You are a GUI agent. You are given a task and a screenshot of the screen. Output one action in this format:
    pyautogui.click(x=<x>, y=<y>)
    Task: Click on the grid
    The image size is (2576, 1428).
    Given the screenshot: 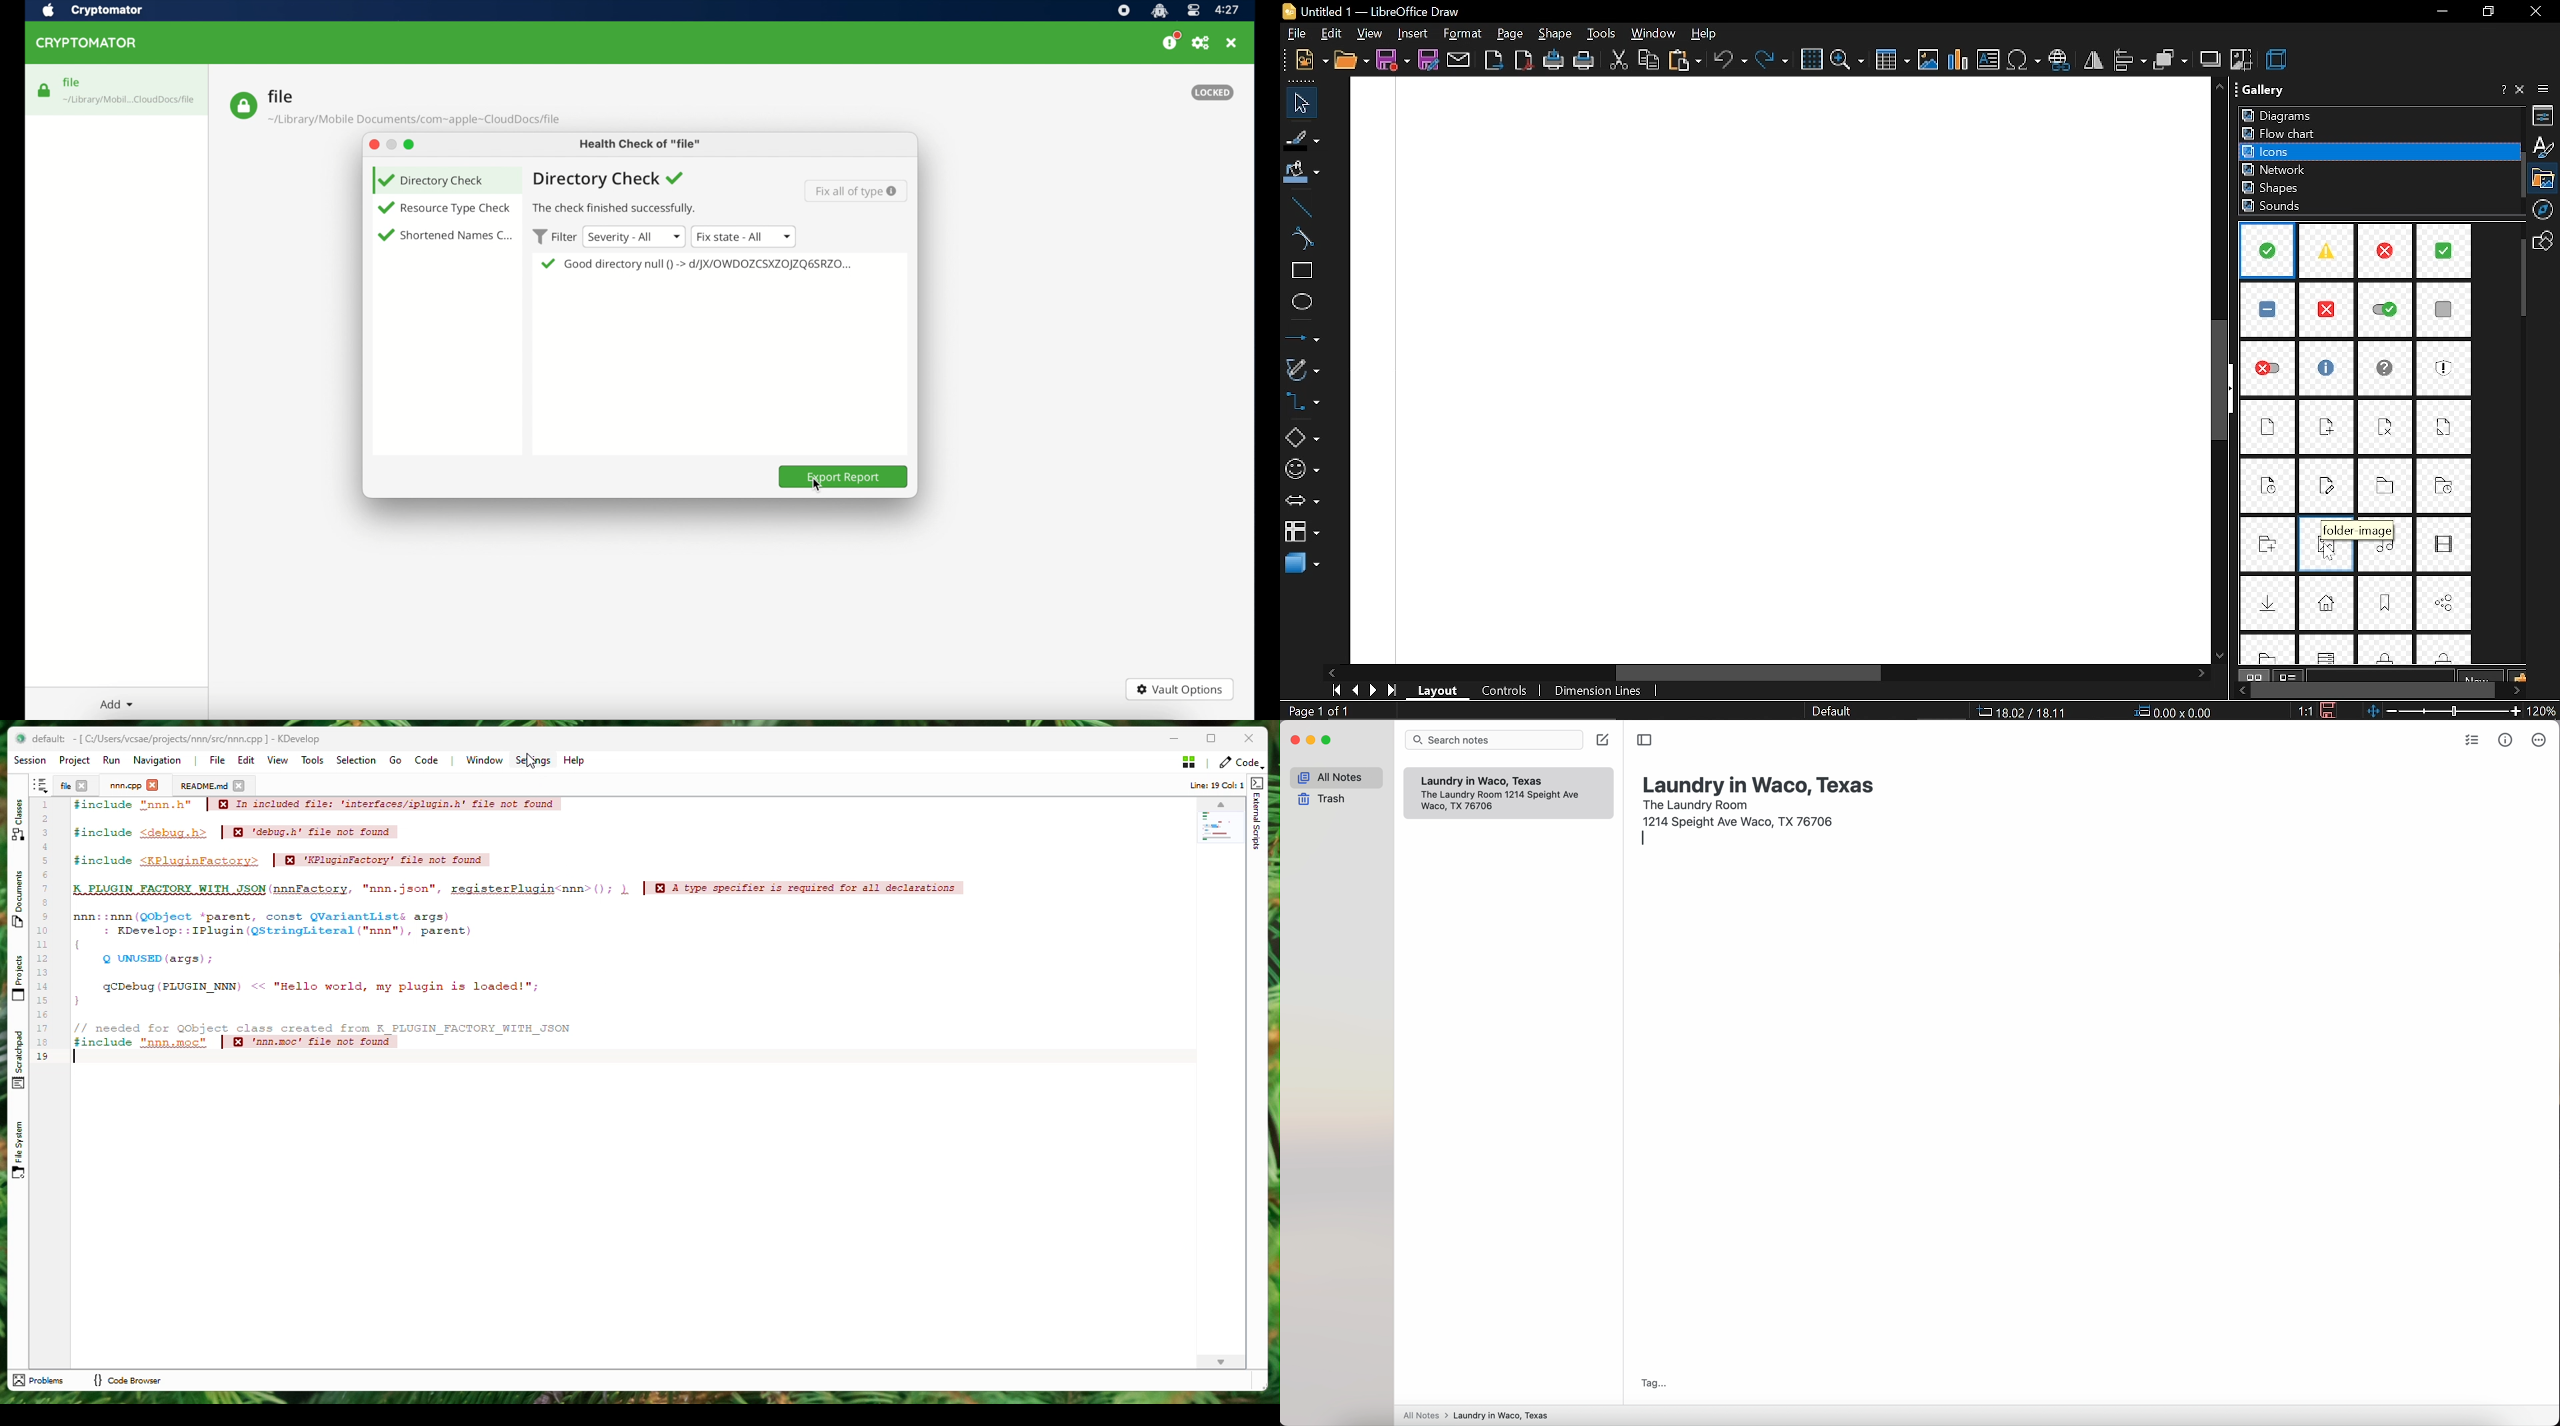 What is the action you would take?
    pyautogui.click(x=1811, y=59)
    